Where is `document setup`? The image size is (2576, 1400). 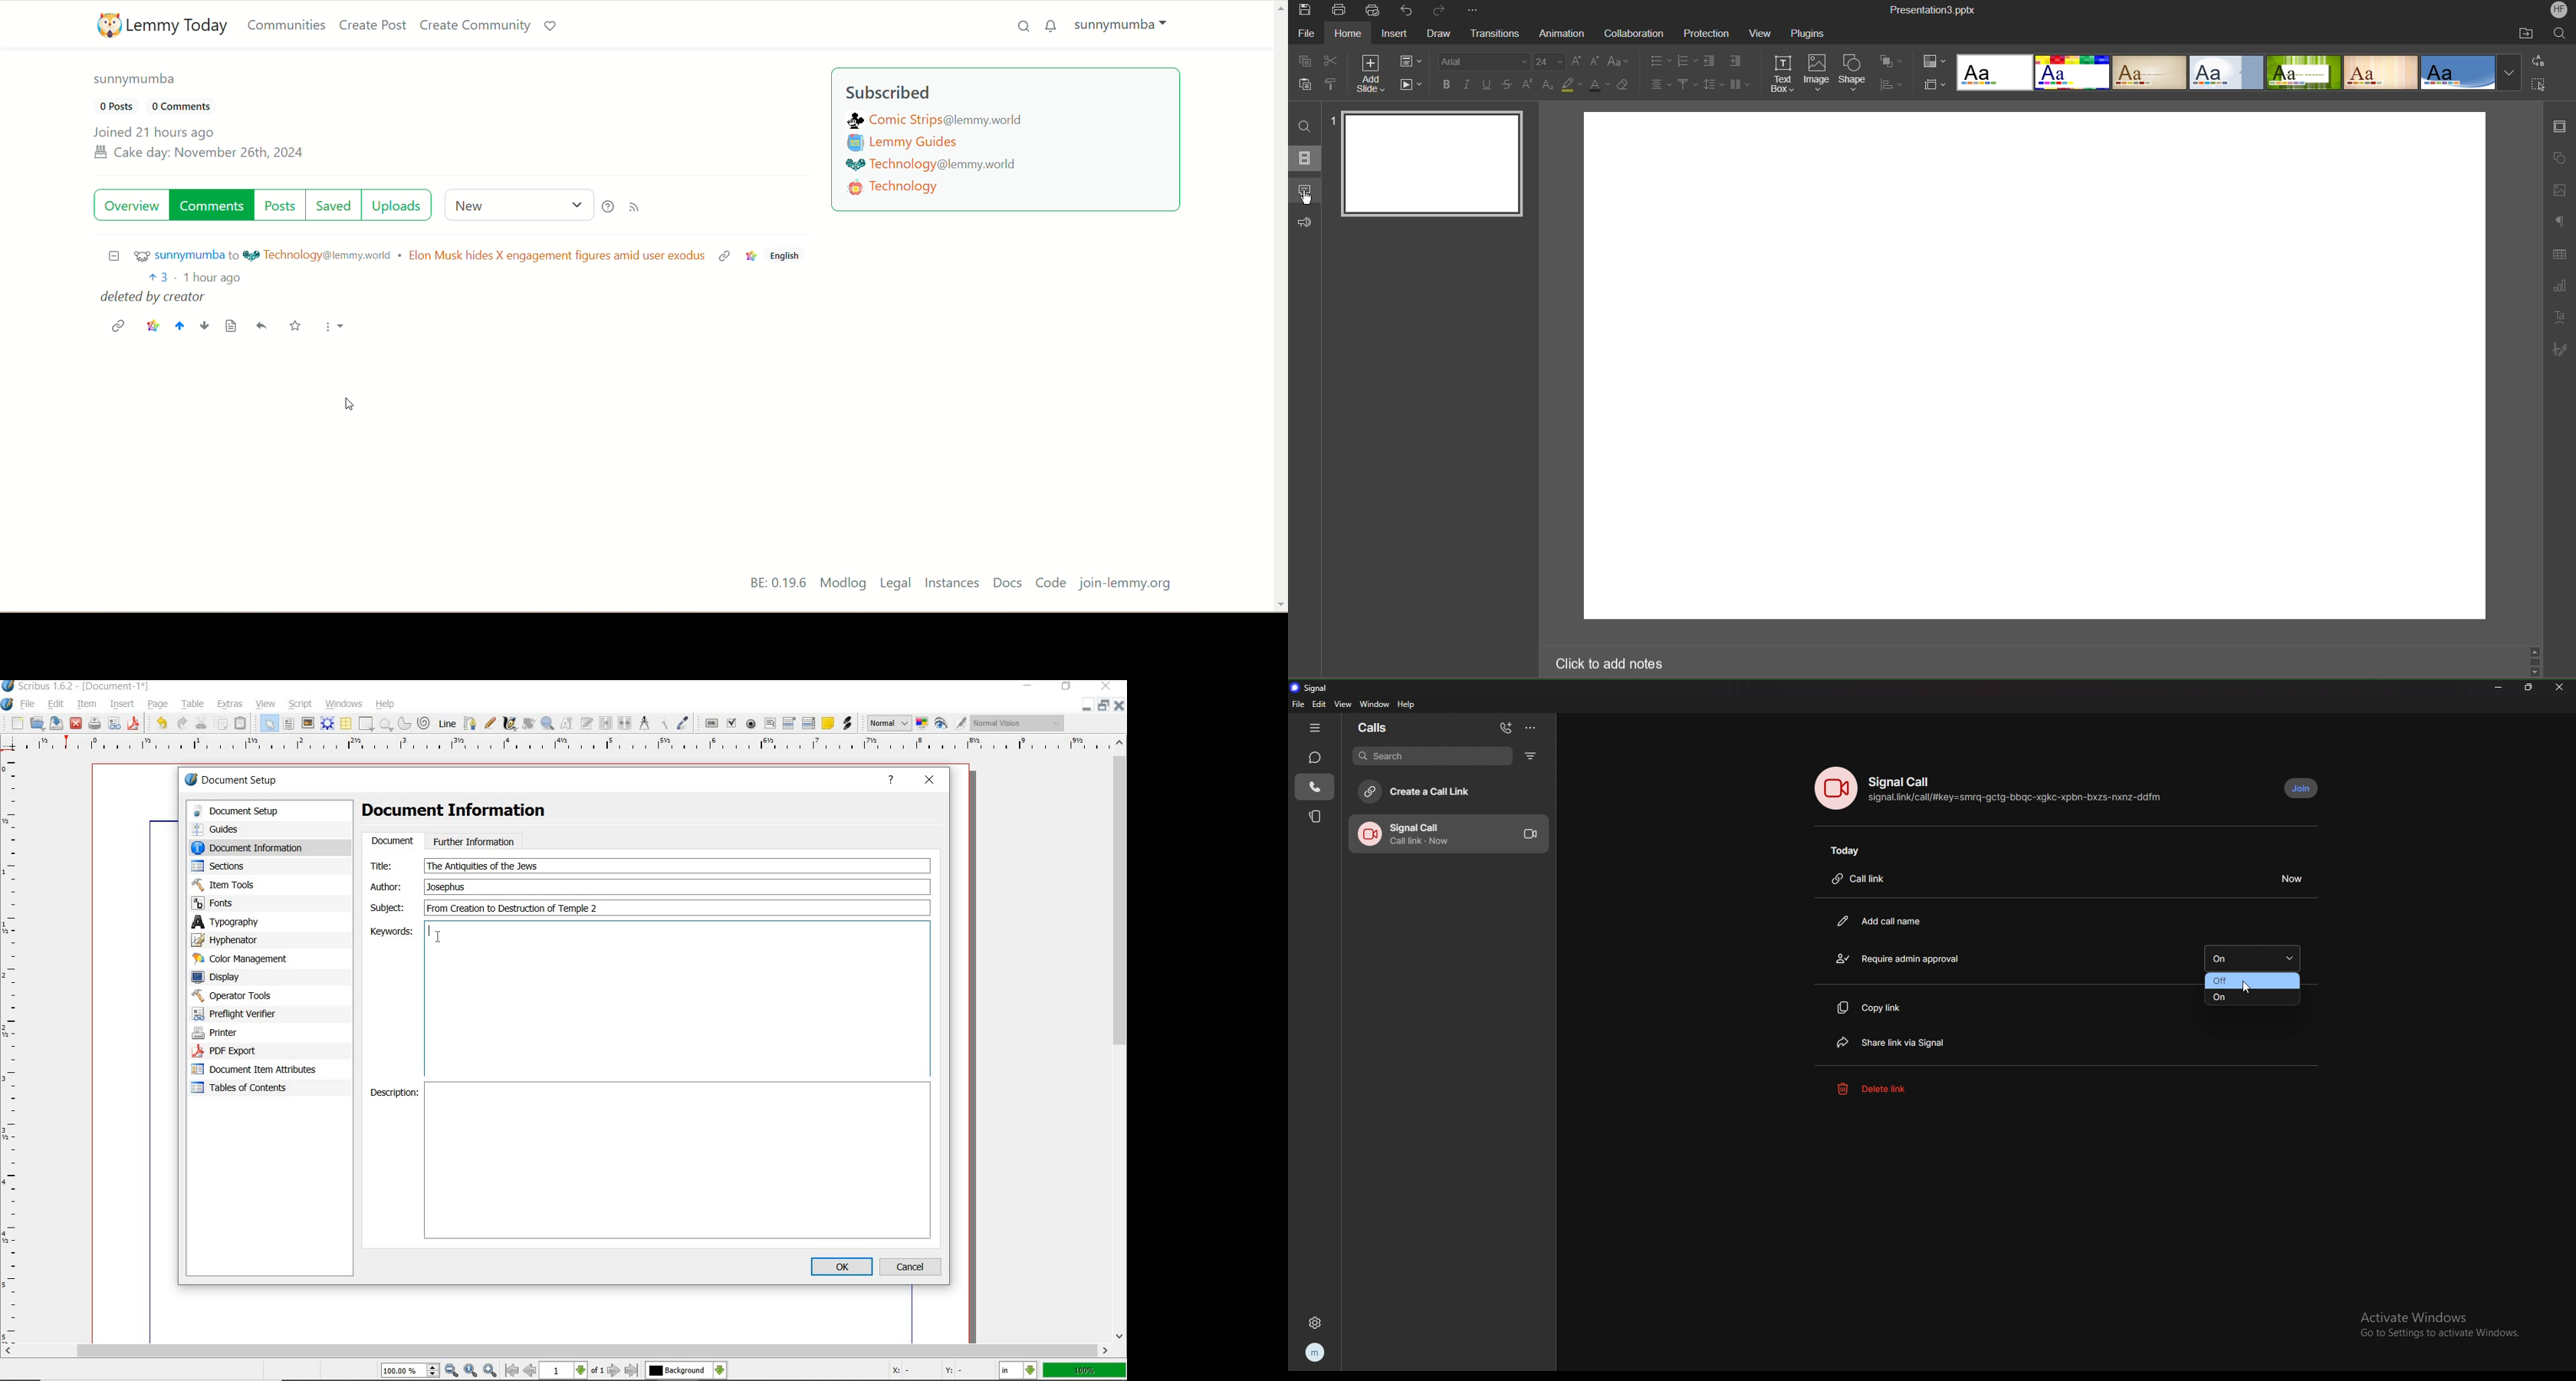
document setup is located at coordinates (232, 780).